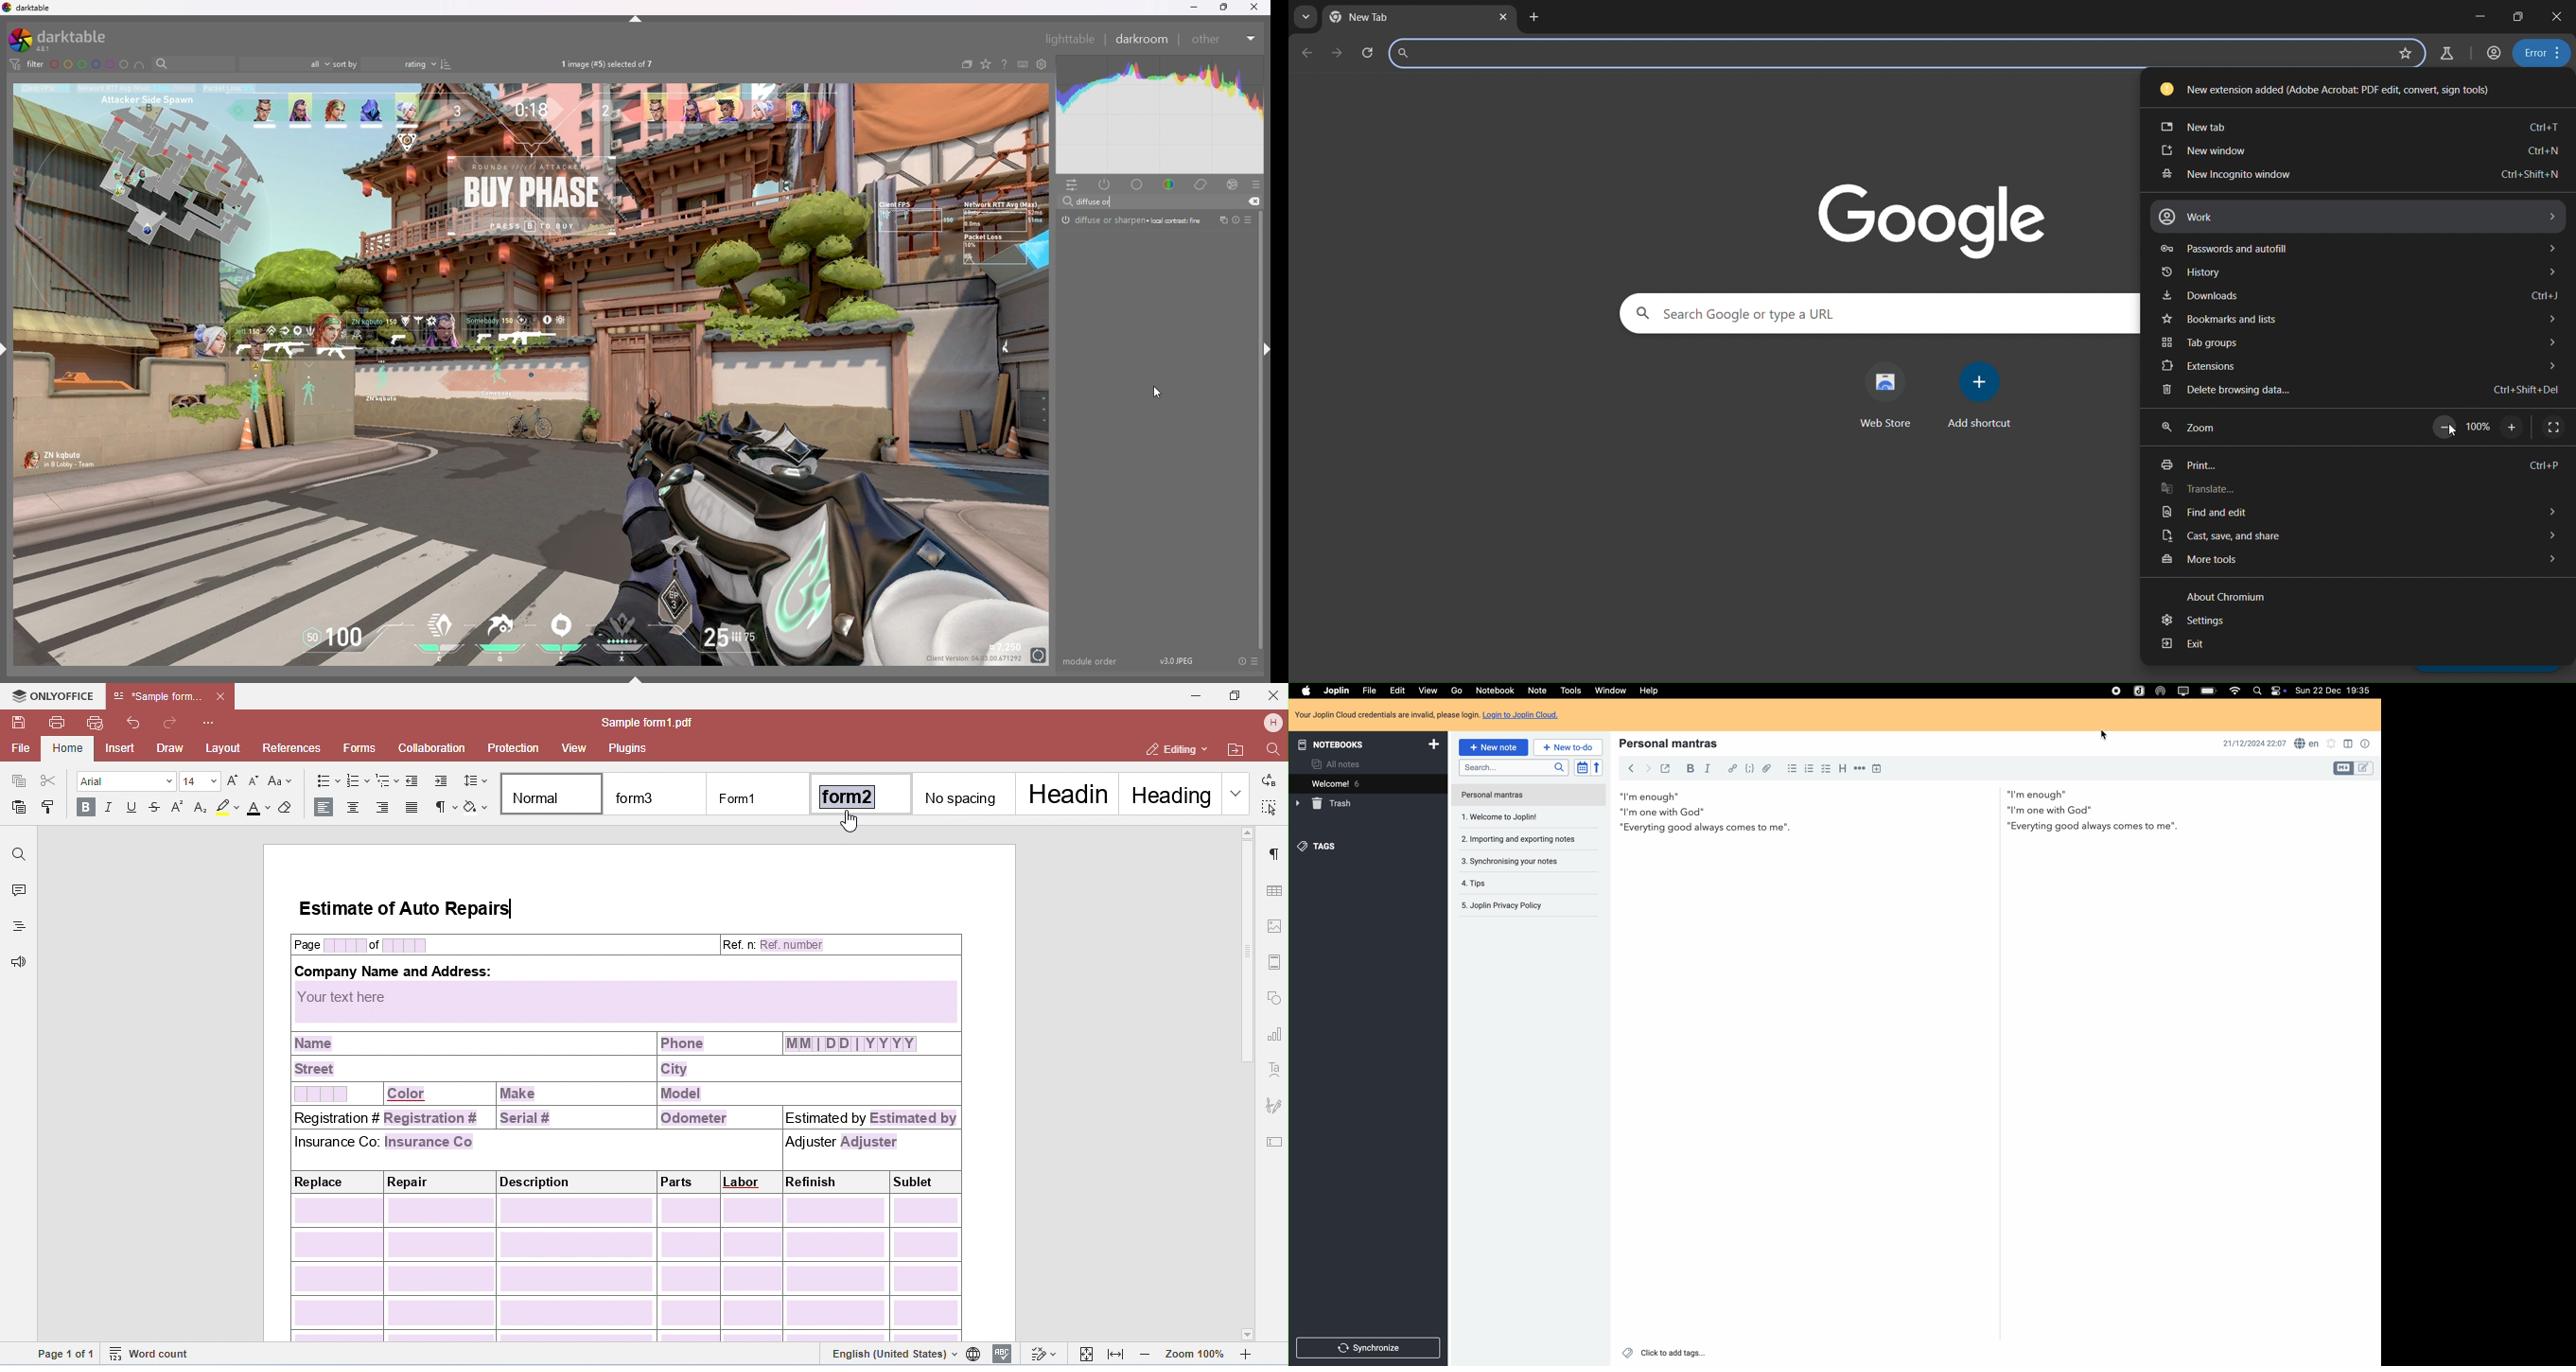  I want to click on Joplin, so click(1337, 690).